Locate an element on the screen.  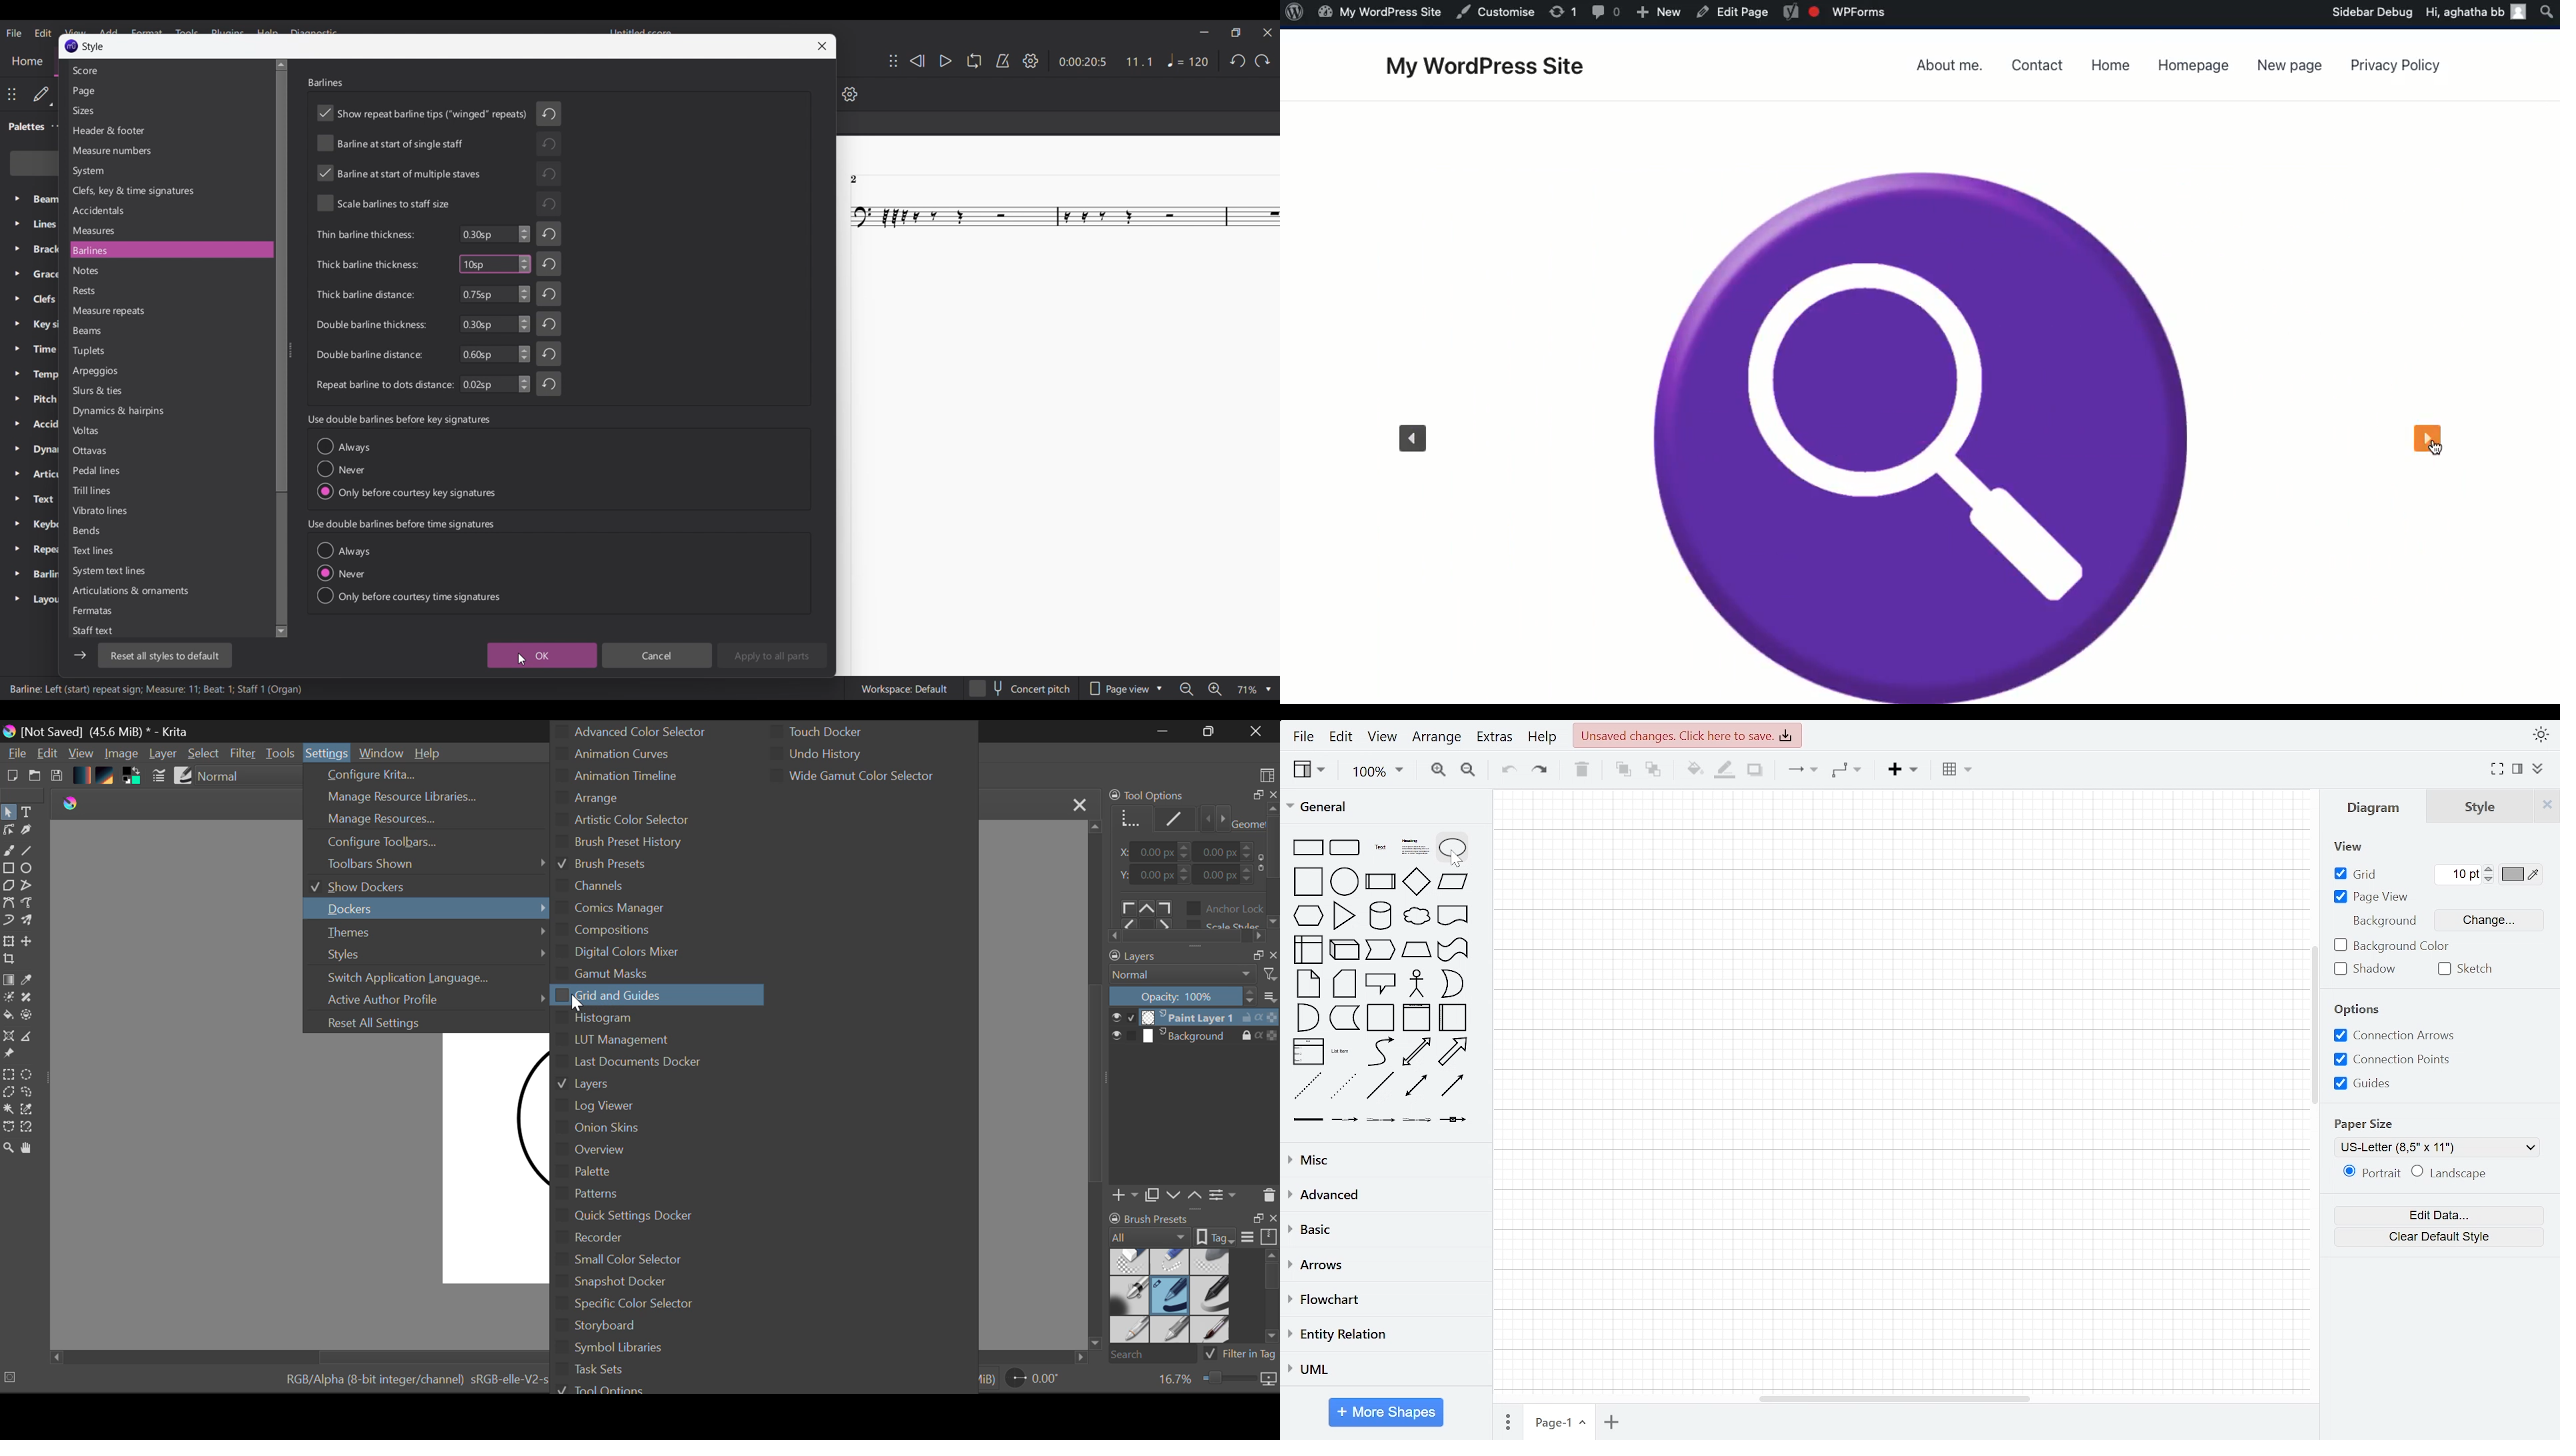
Page Rotation is located at coordinates (1037, 1381).